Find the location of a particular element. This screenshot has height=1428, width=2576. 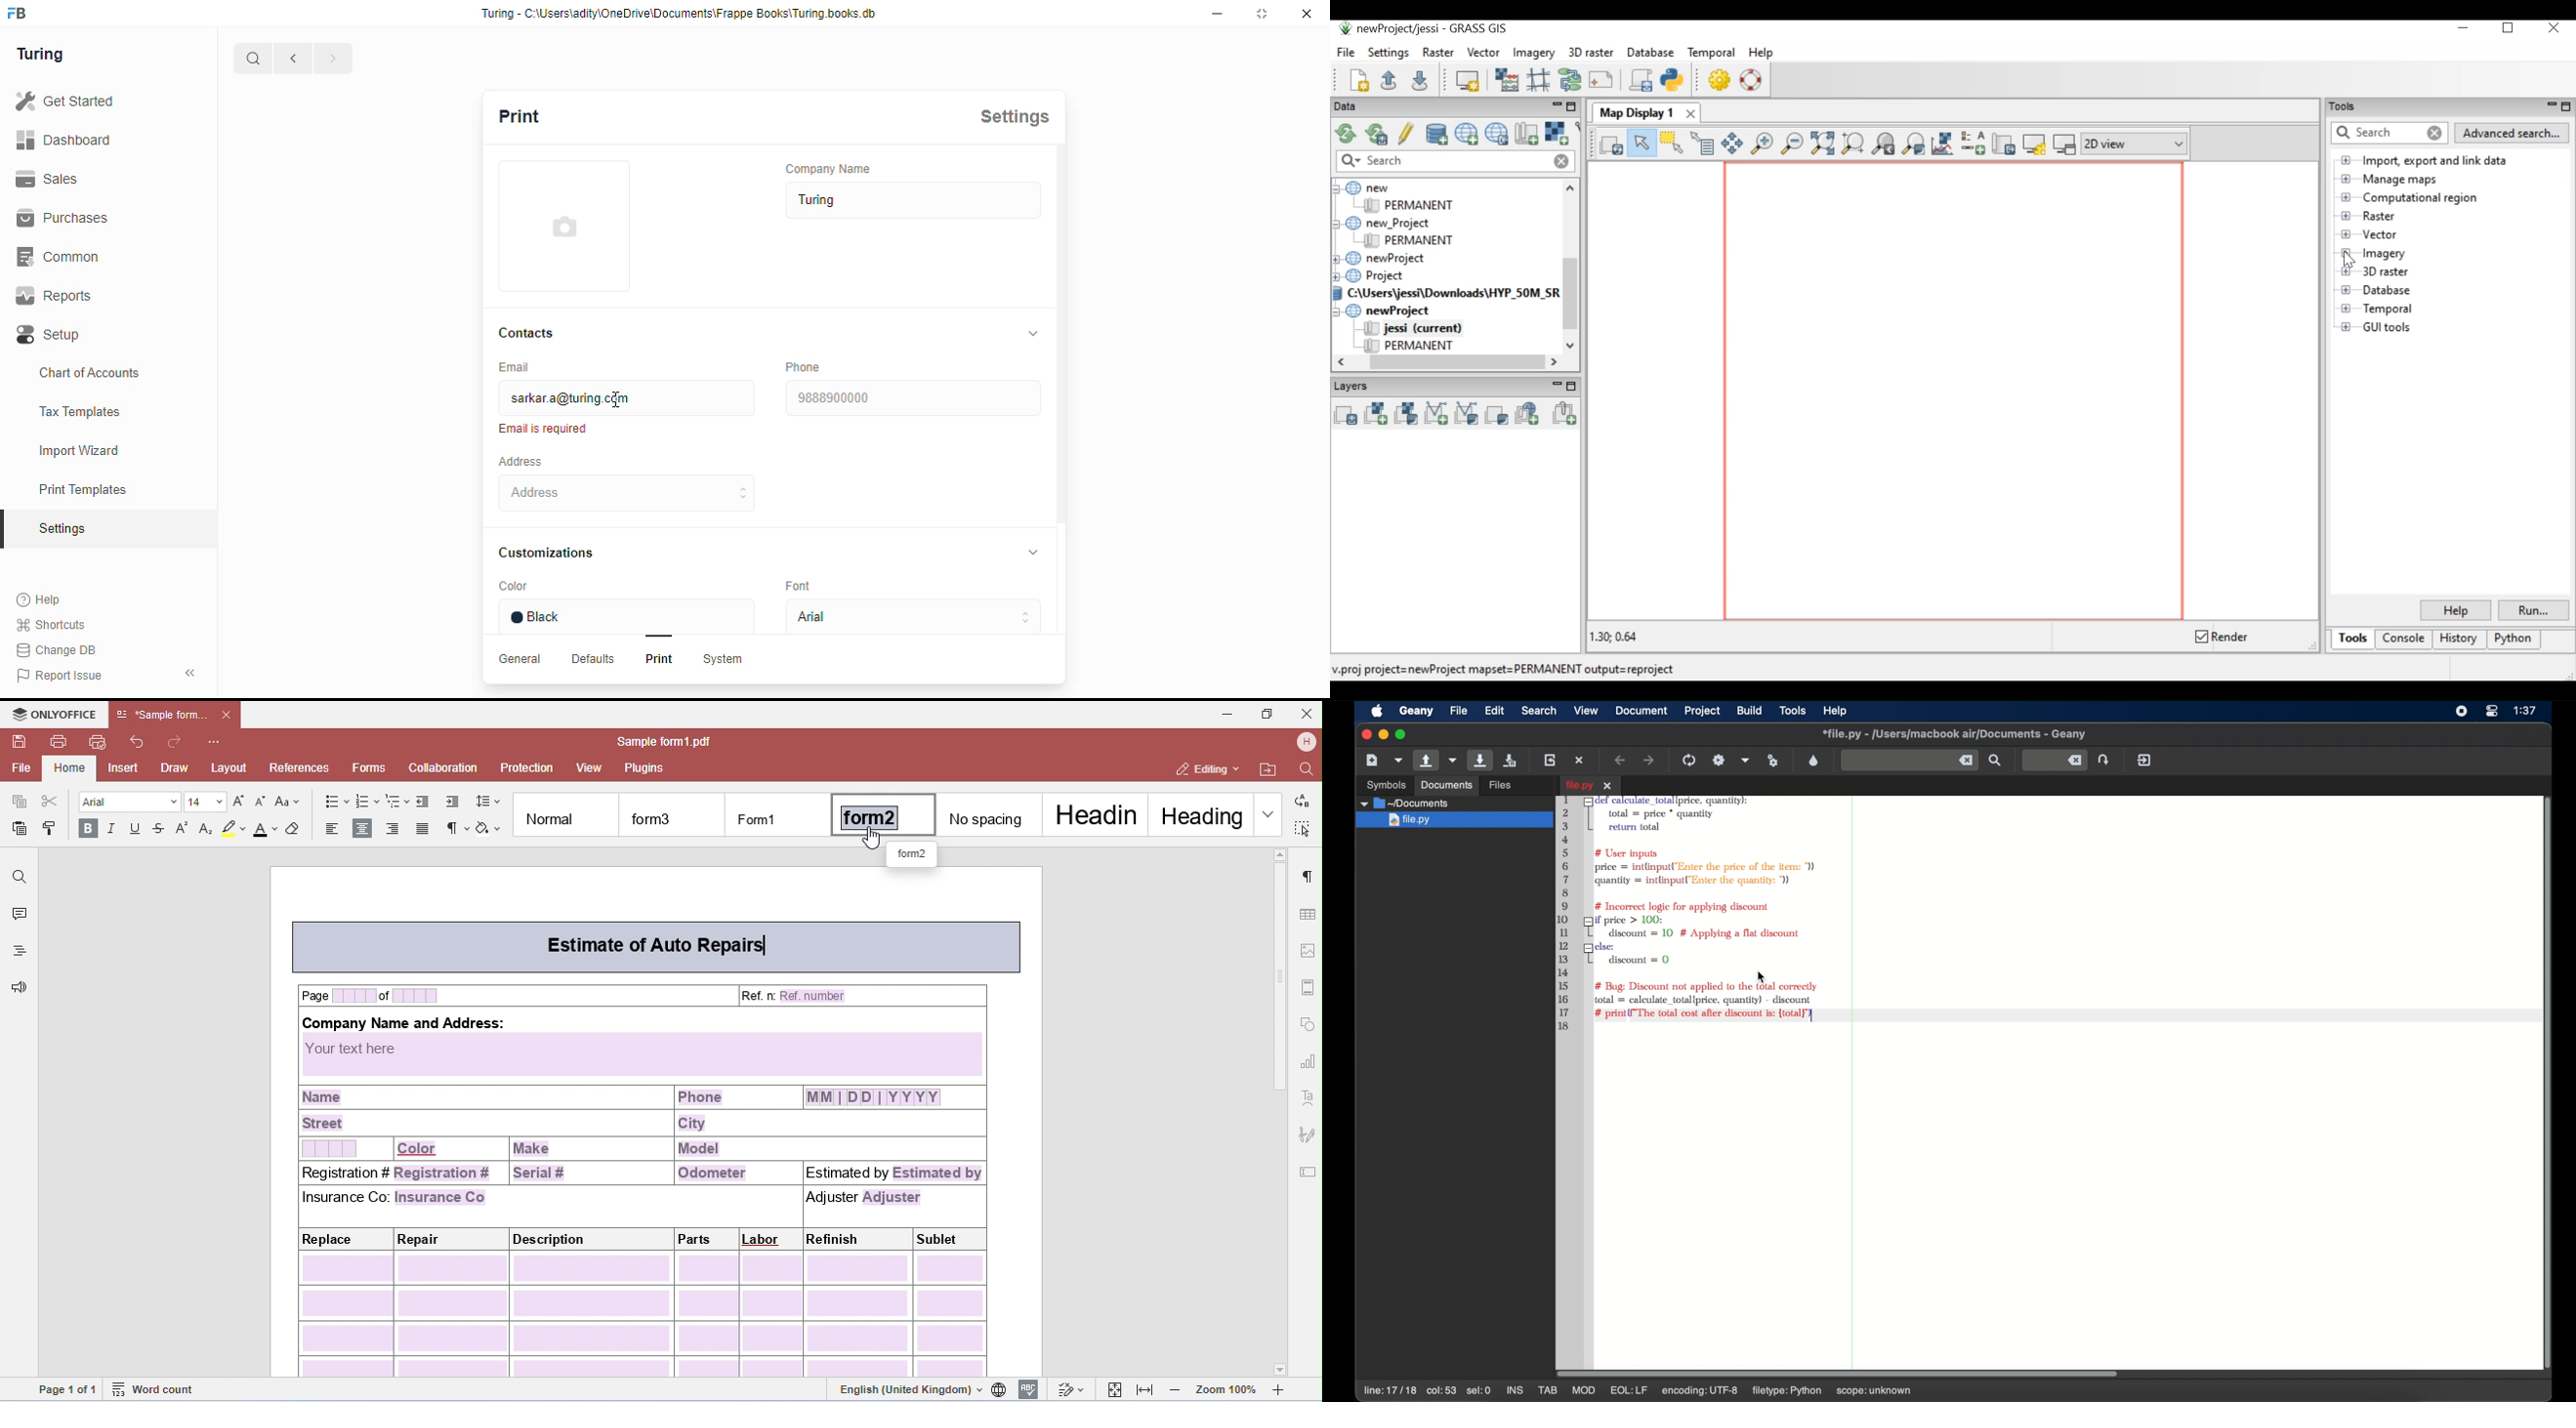

Turing - C:\Users\adity\OneDrive\Documents\Frappe Books\Turing books. db is located at coordinates (683, 14).